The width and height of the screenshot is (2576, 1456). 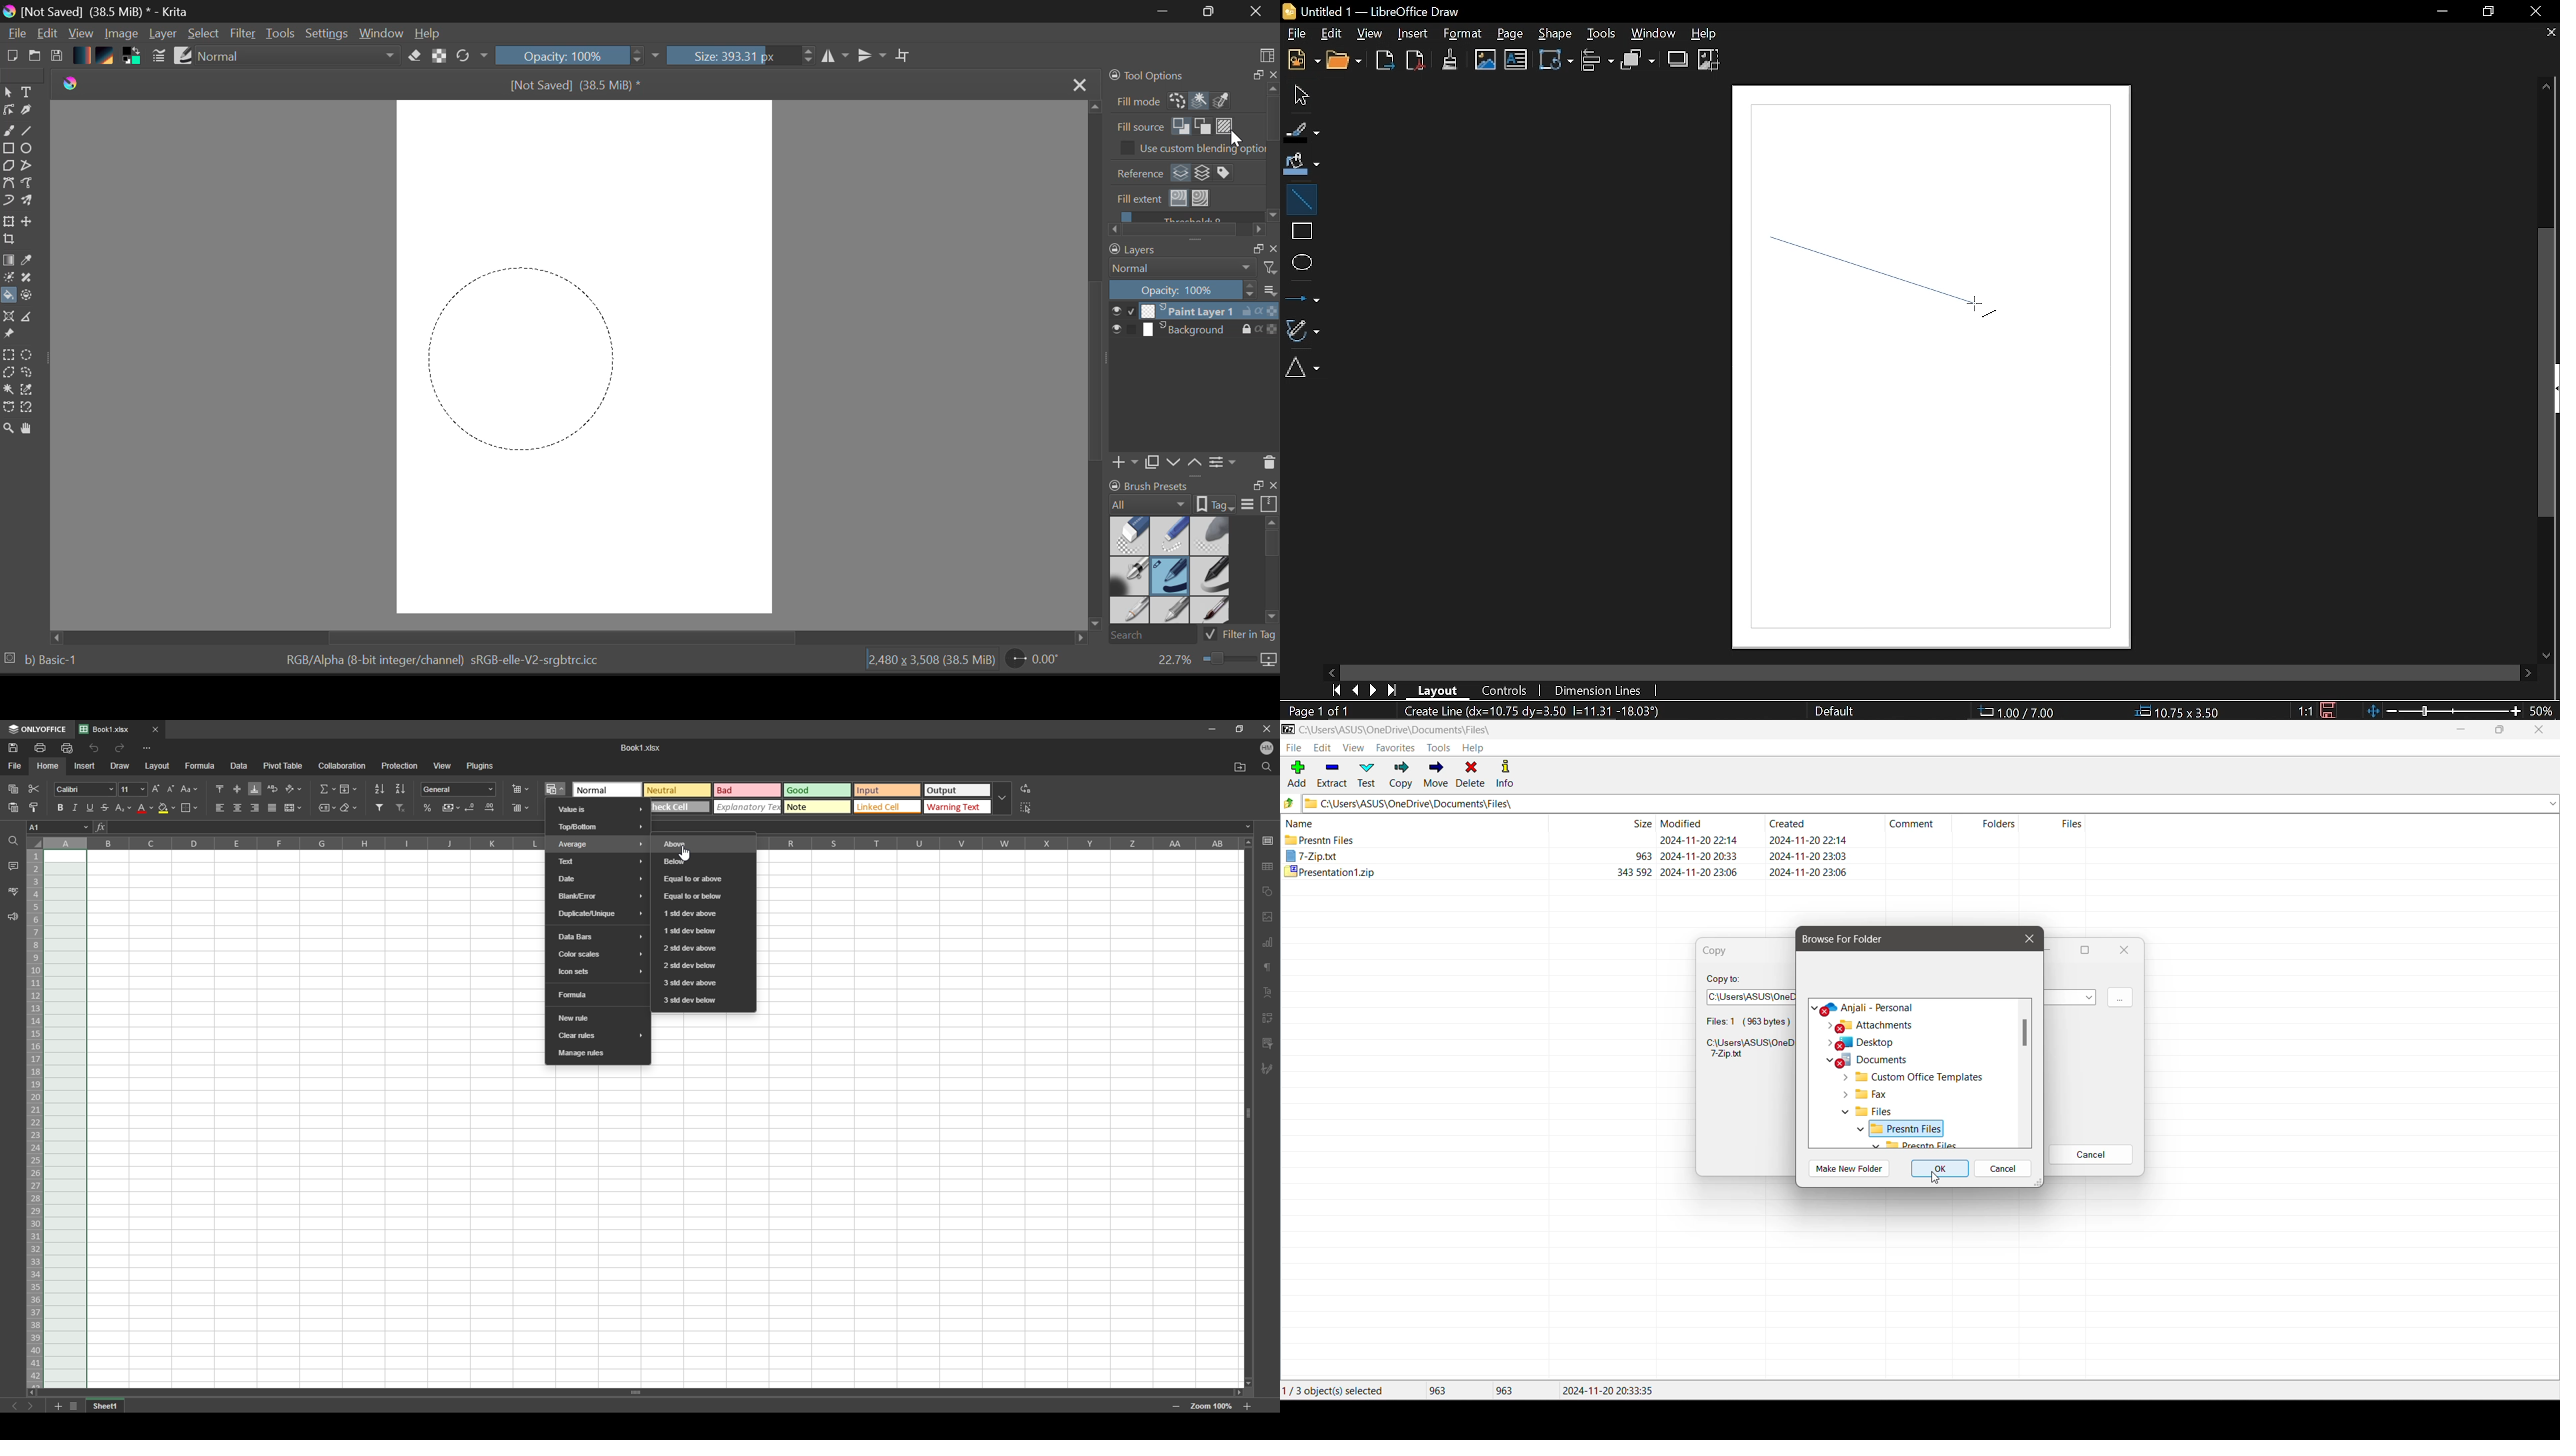 What do you see at coordinates (1331, 773) in the screenshot?
I see `Extract` at bounding box center [1331, 773].